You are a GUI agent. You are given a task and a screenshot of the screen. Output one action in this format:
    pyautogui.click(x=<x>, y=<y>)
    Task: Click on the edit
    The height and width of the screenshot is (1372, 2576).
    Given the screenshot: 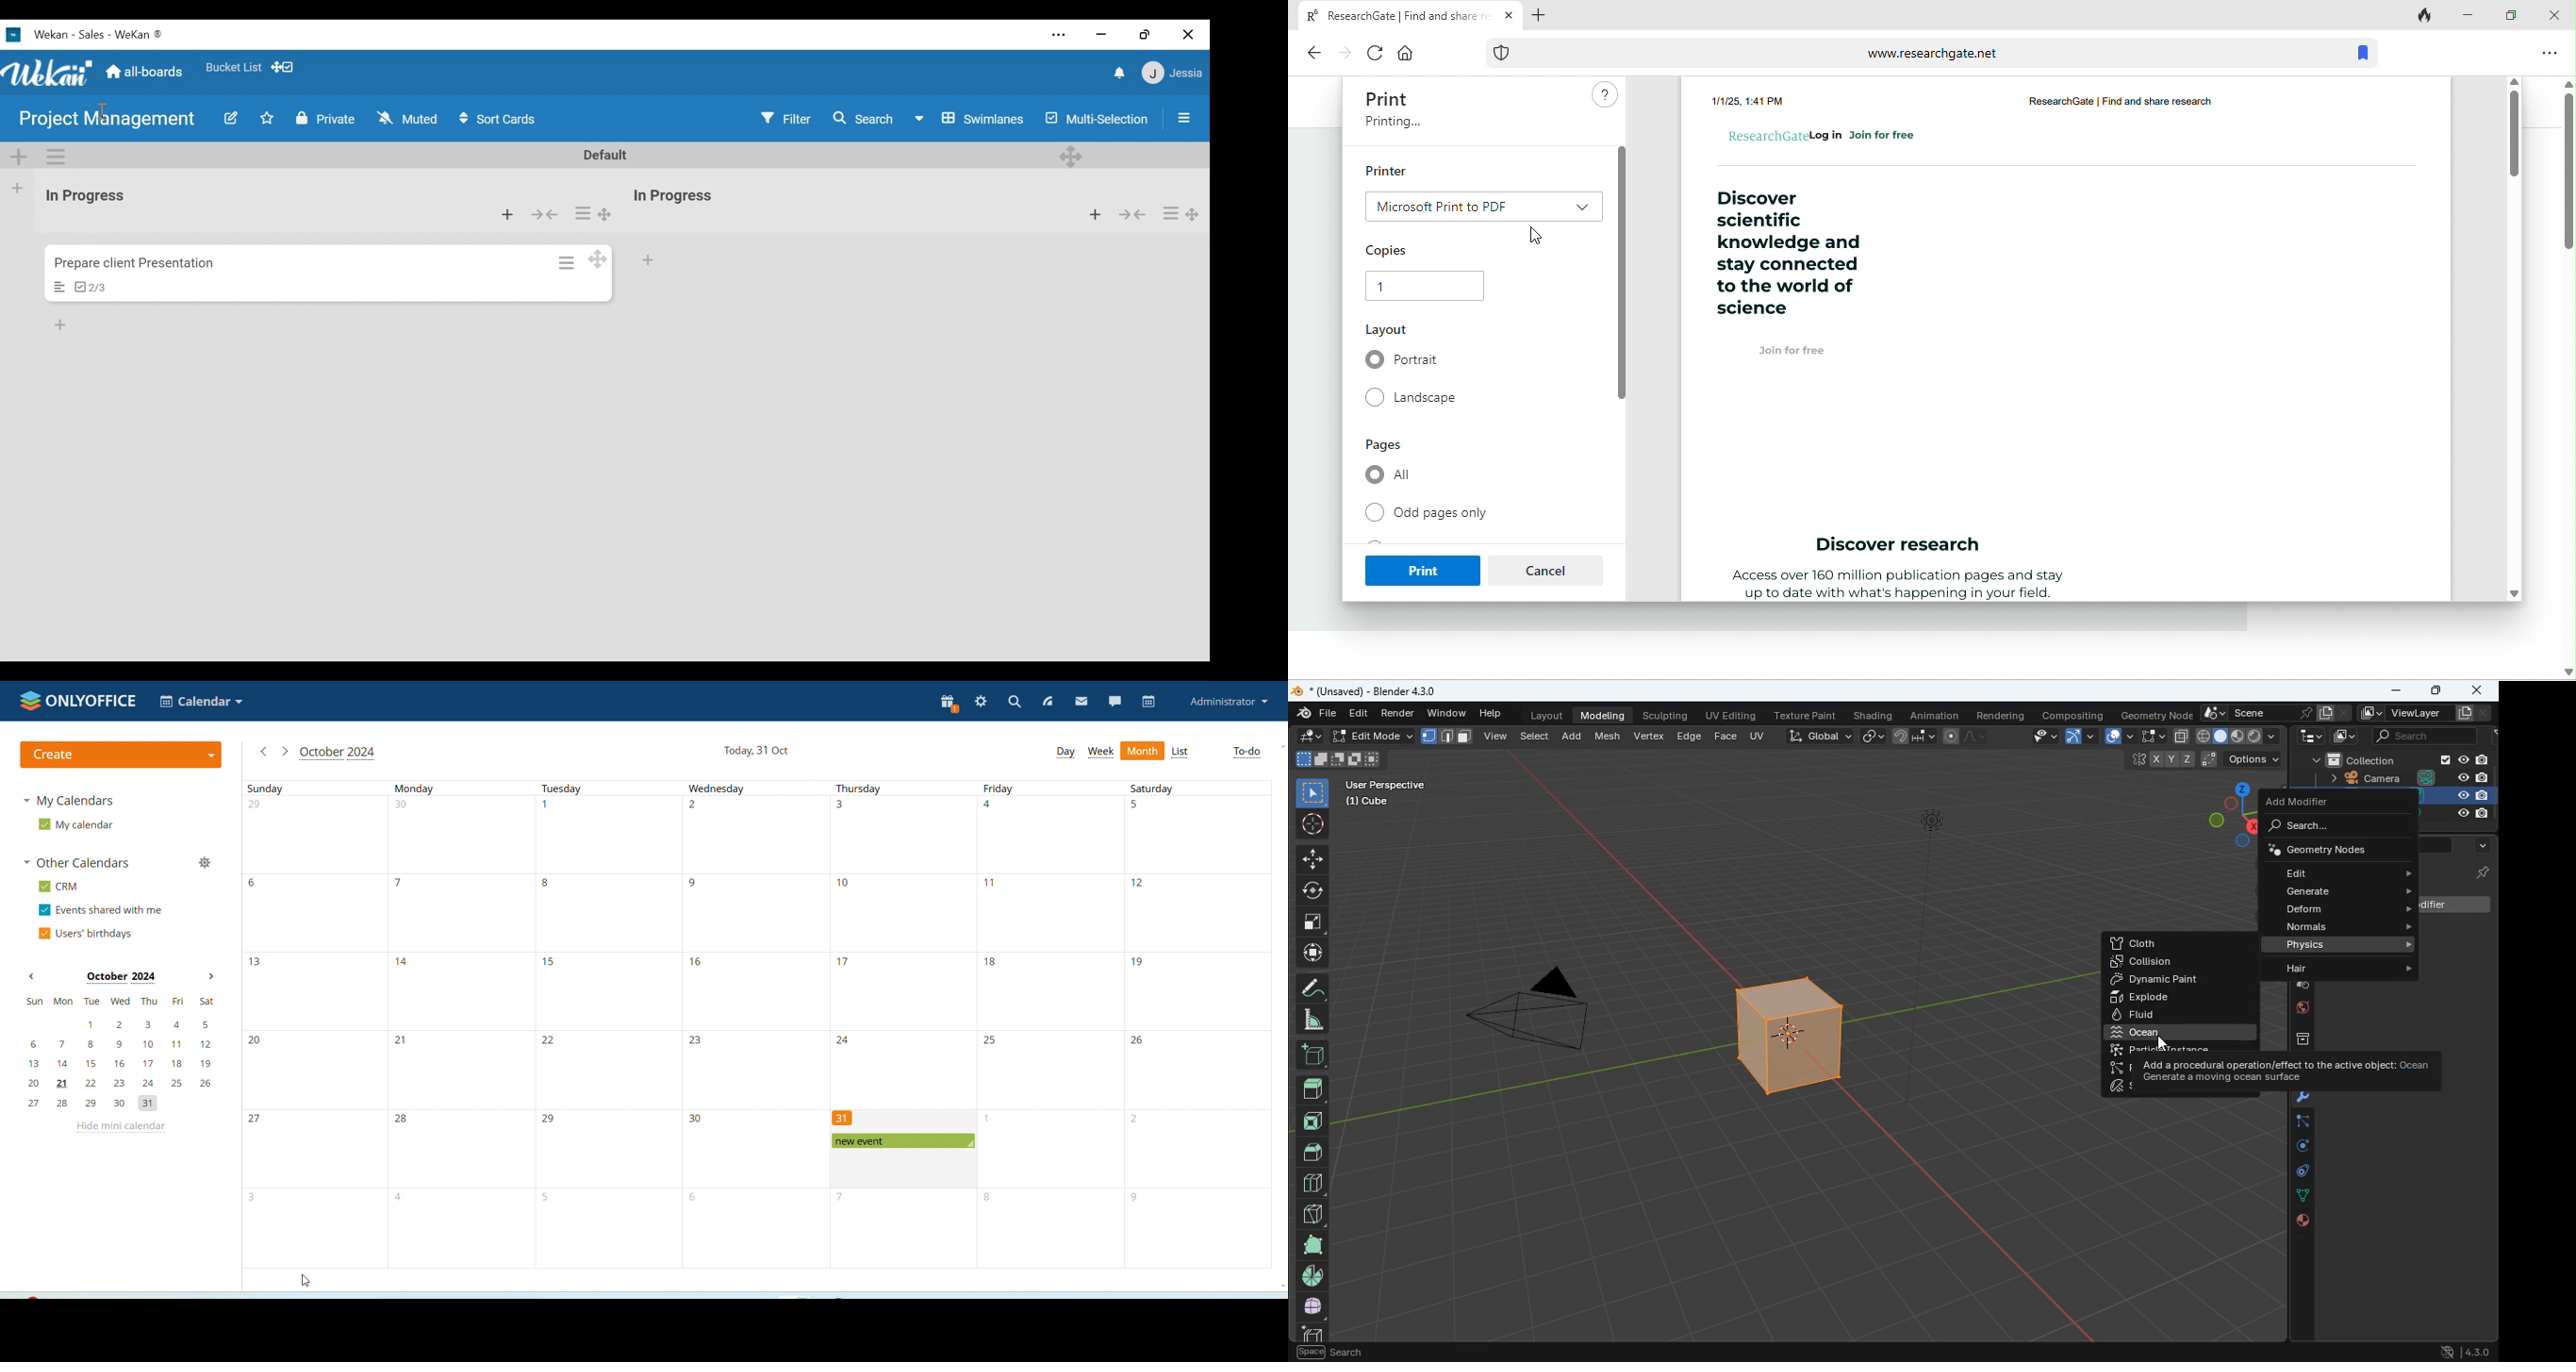 What is the action you would take?
    pyautogui.click(x=1308, y=735)
    